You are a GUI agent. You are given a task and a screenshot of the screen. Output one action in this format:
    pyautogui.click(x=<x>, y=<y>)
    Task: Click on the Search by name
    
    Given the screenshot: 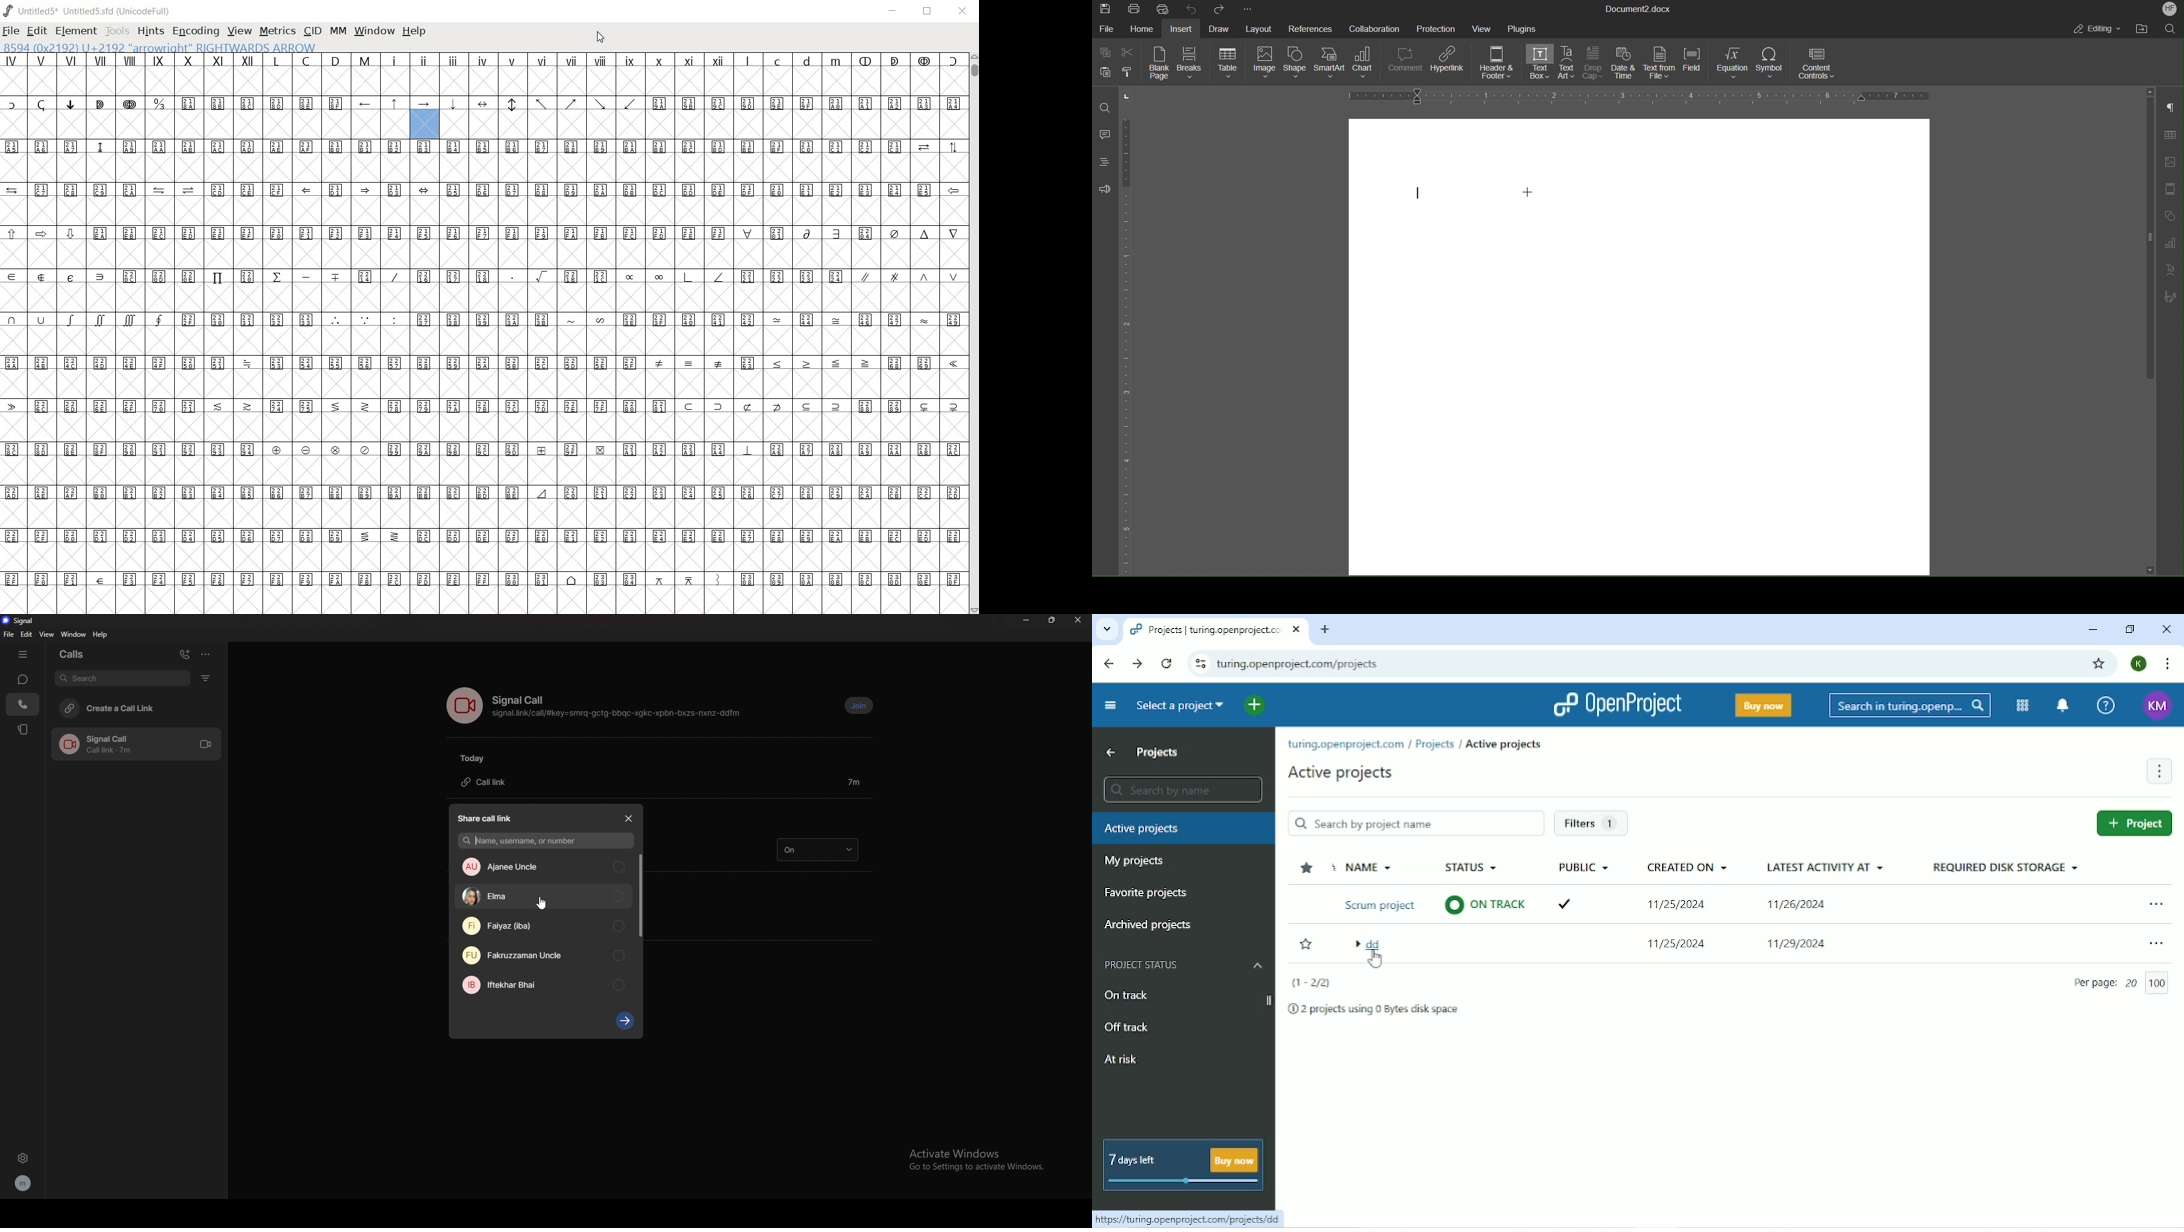 What is the action you would take?
    pyautogui.click(x=1182, y=790)
    